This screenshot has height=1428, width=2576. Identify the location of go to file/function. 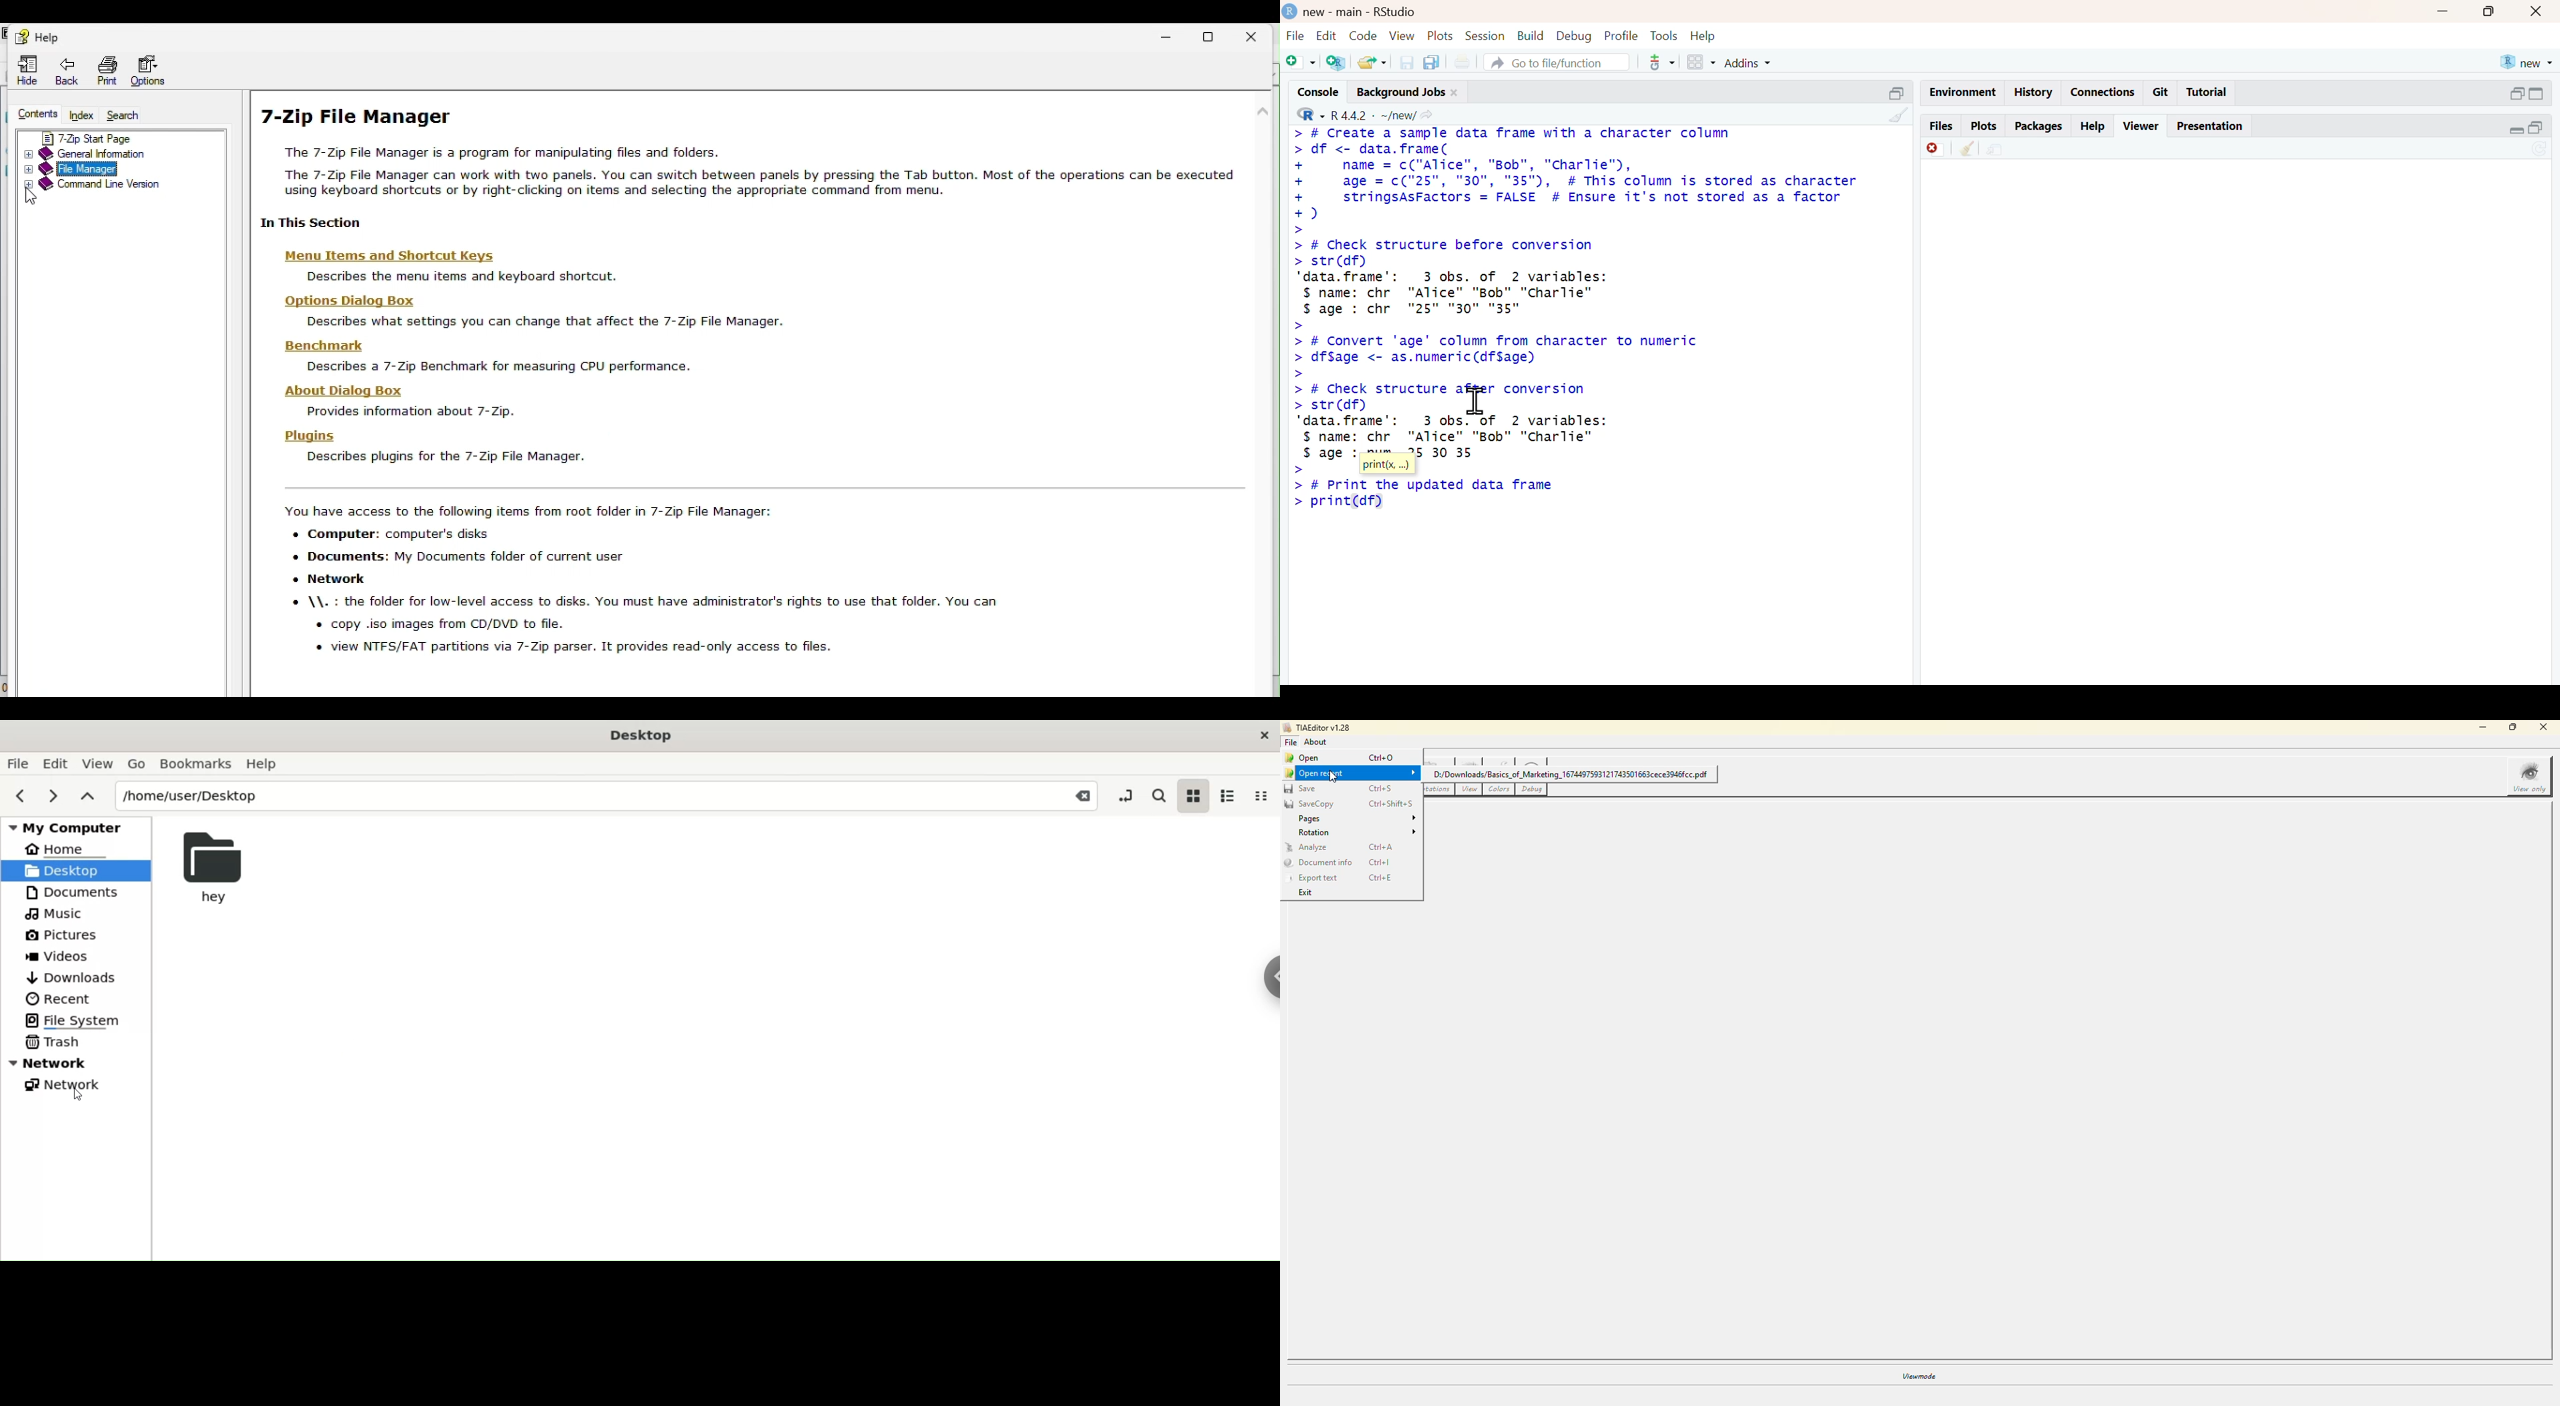
(1556, 63).